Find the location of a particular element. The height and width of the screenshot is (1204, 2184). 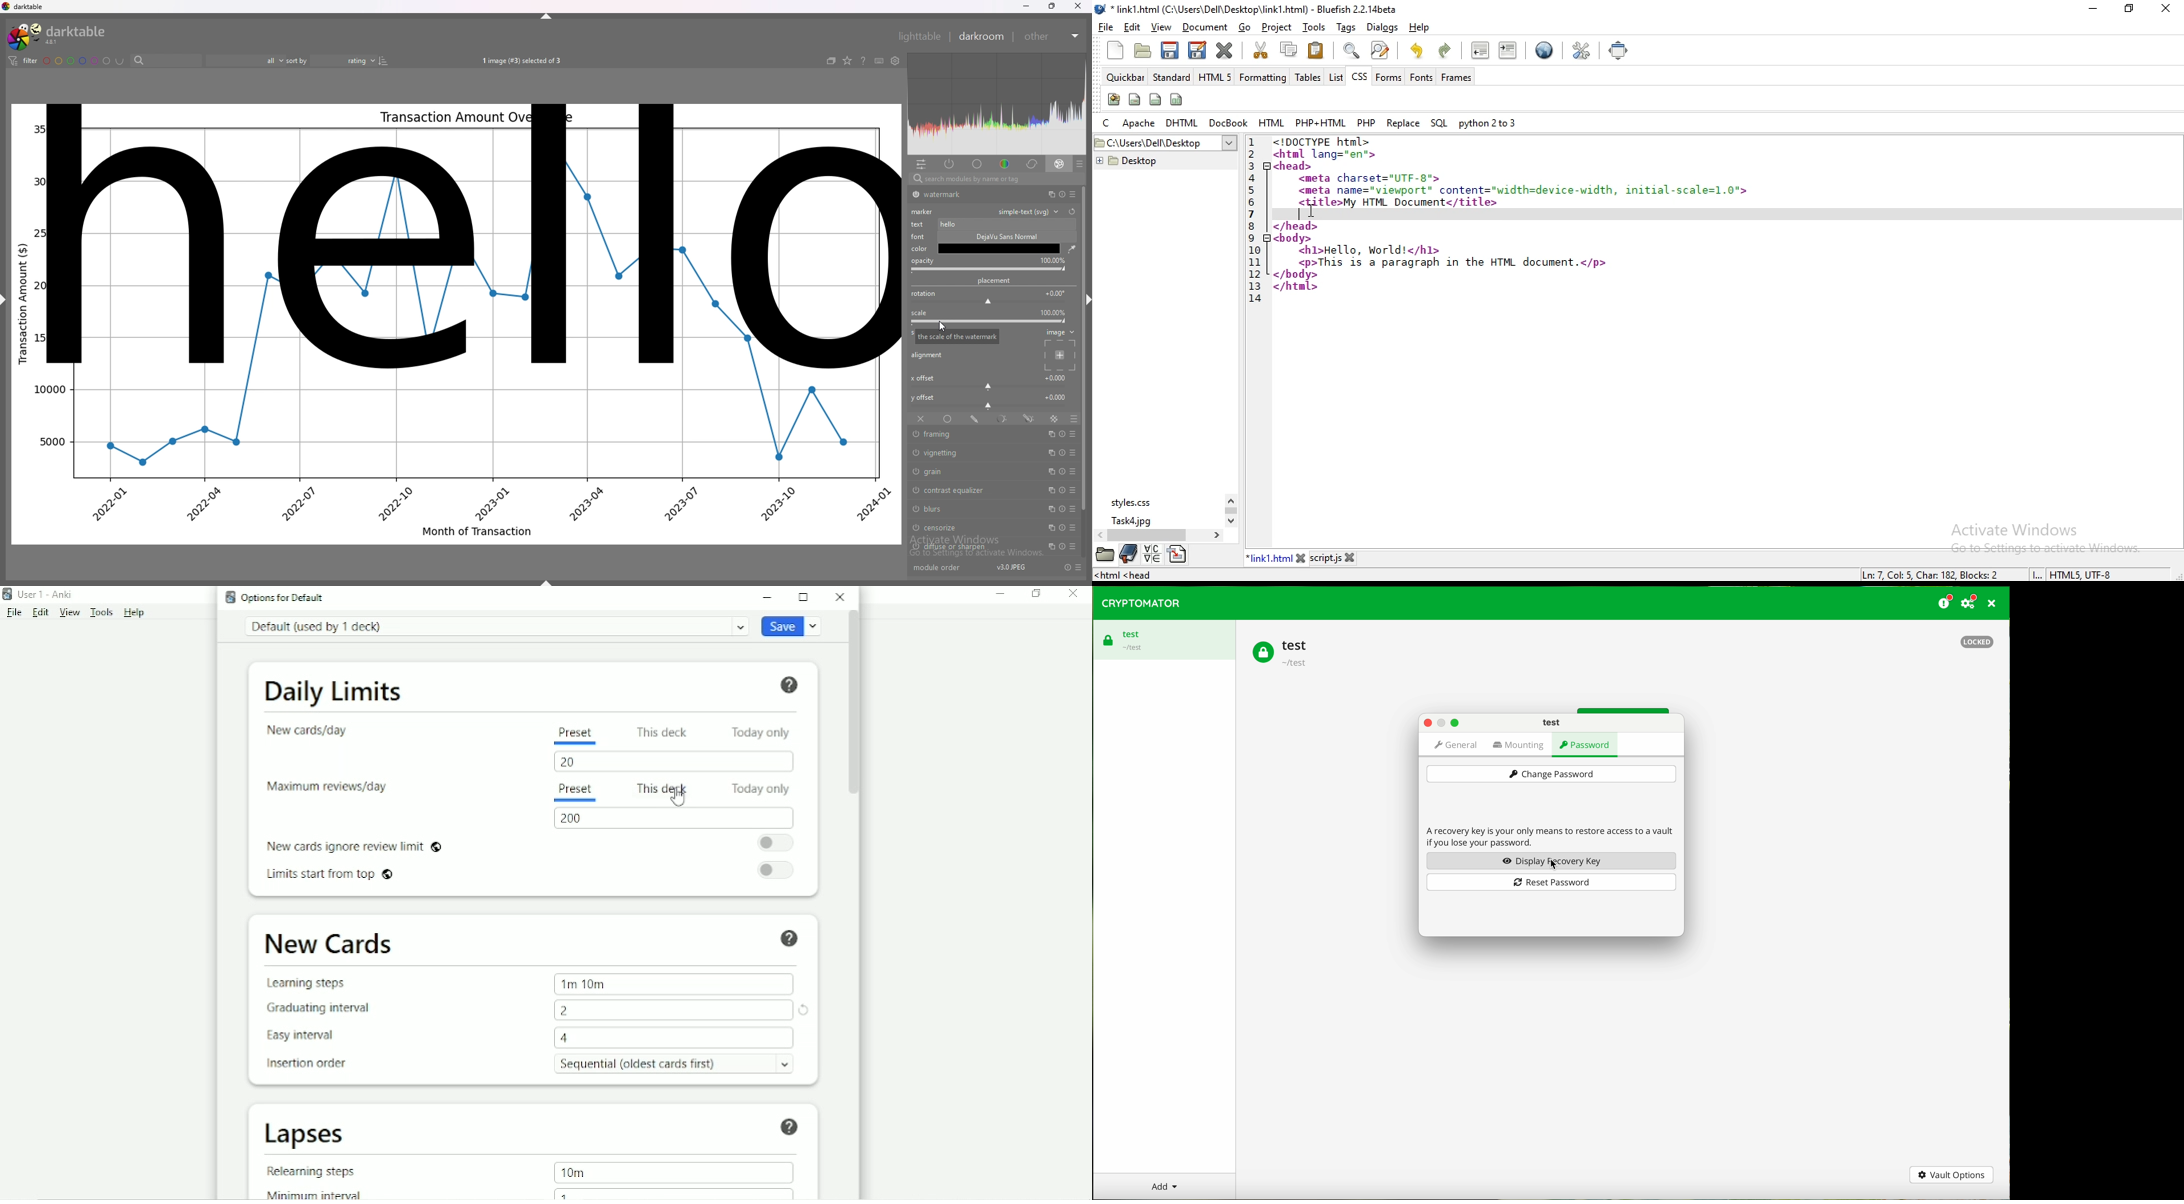

multiple instances action is located at coordinates (1051, 434).